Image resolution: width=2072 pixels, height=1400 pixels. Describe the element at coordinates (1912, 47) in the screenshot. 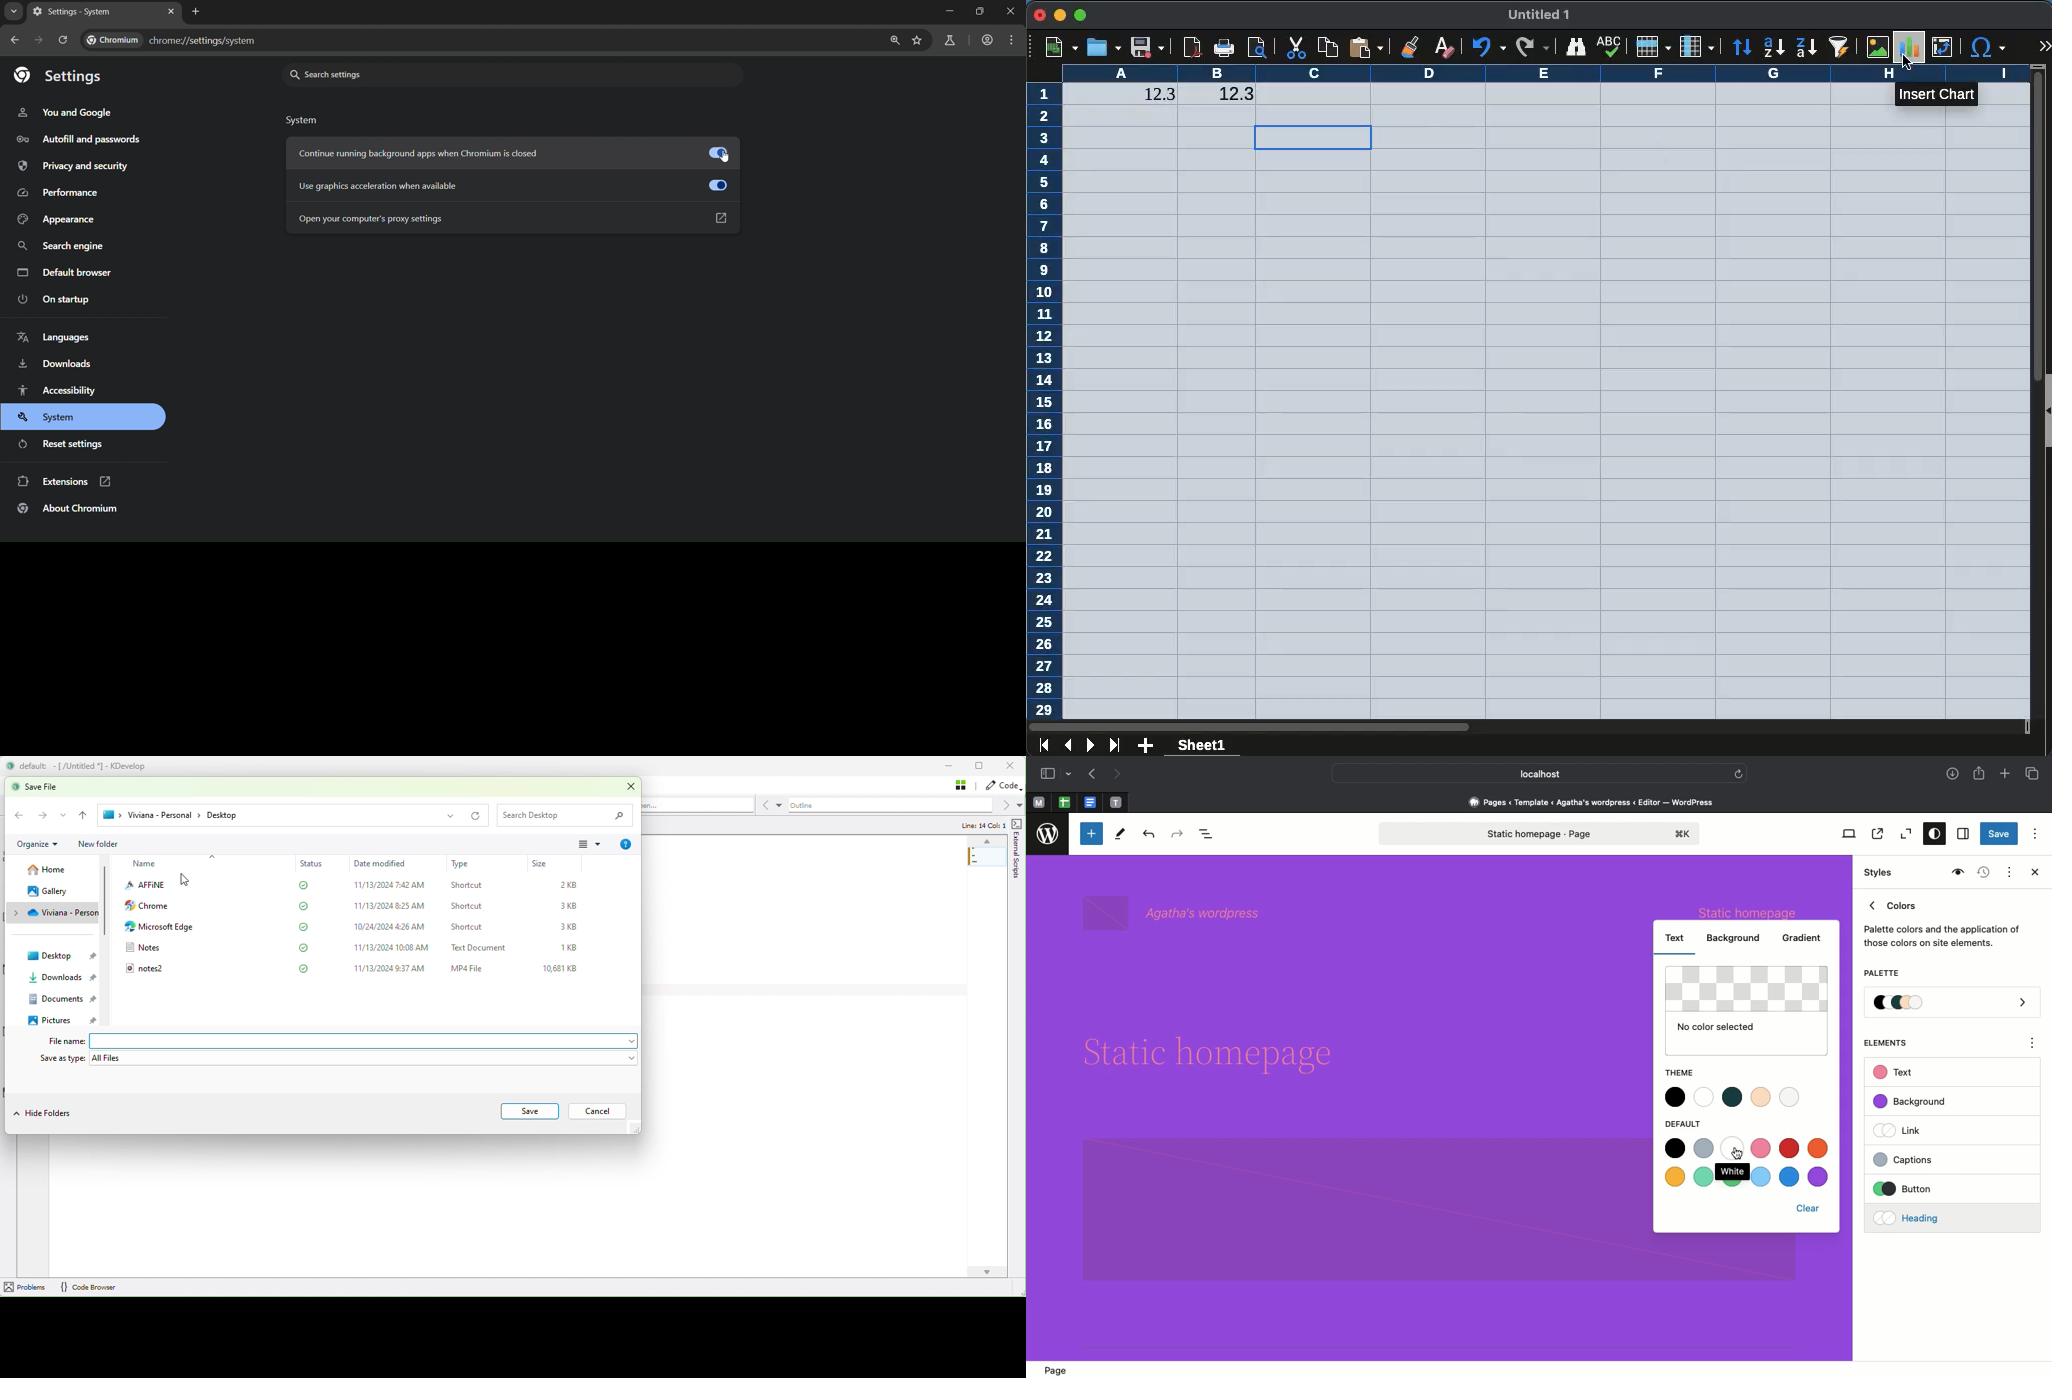

I see `chart, highlighted` at that location.